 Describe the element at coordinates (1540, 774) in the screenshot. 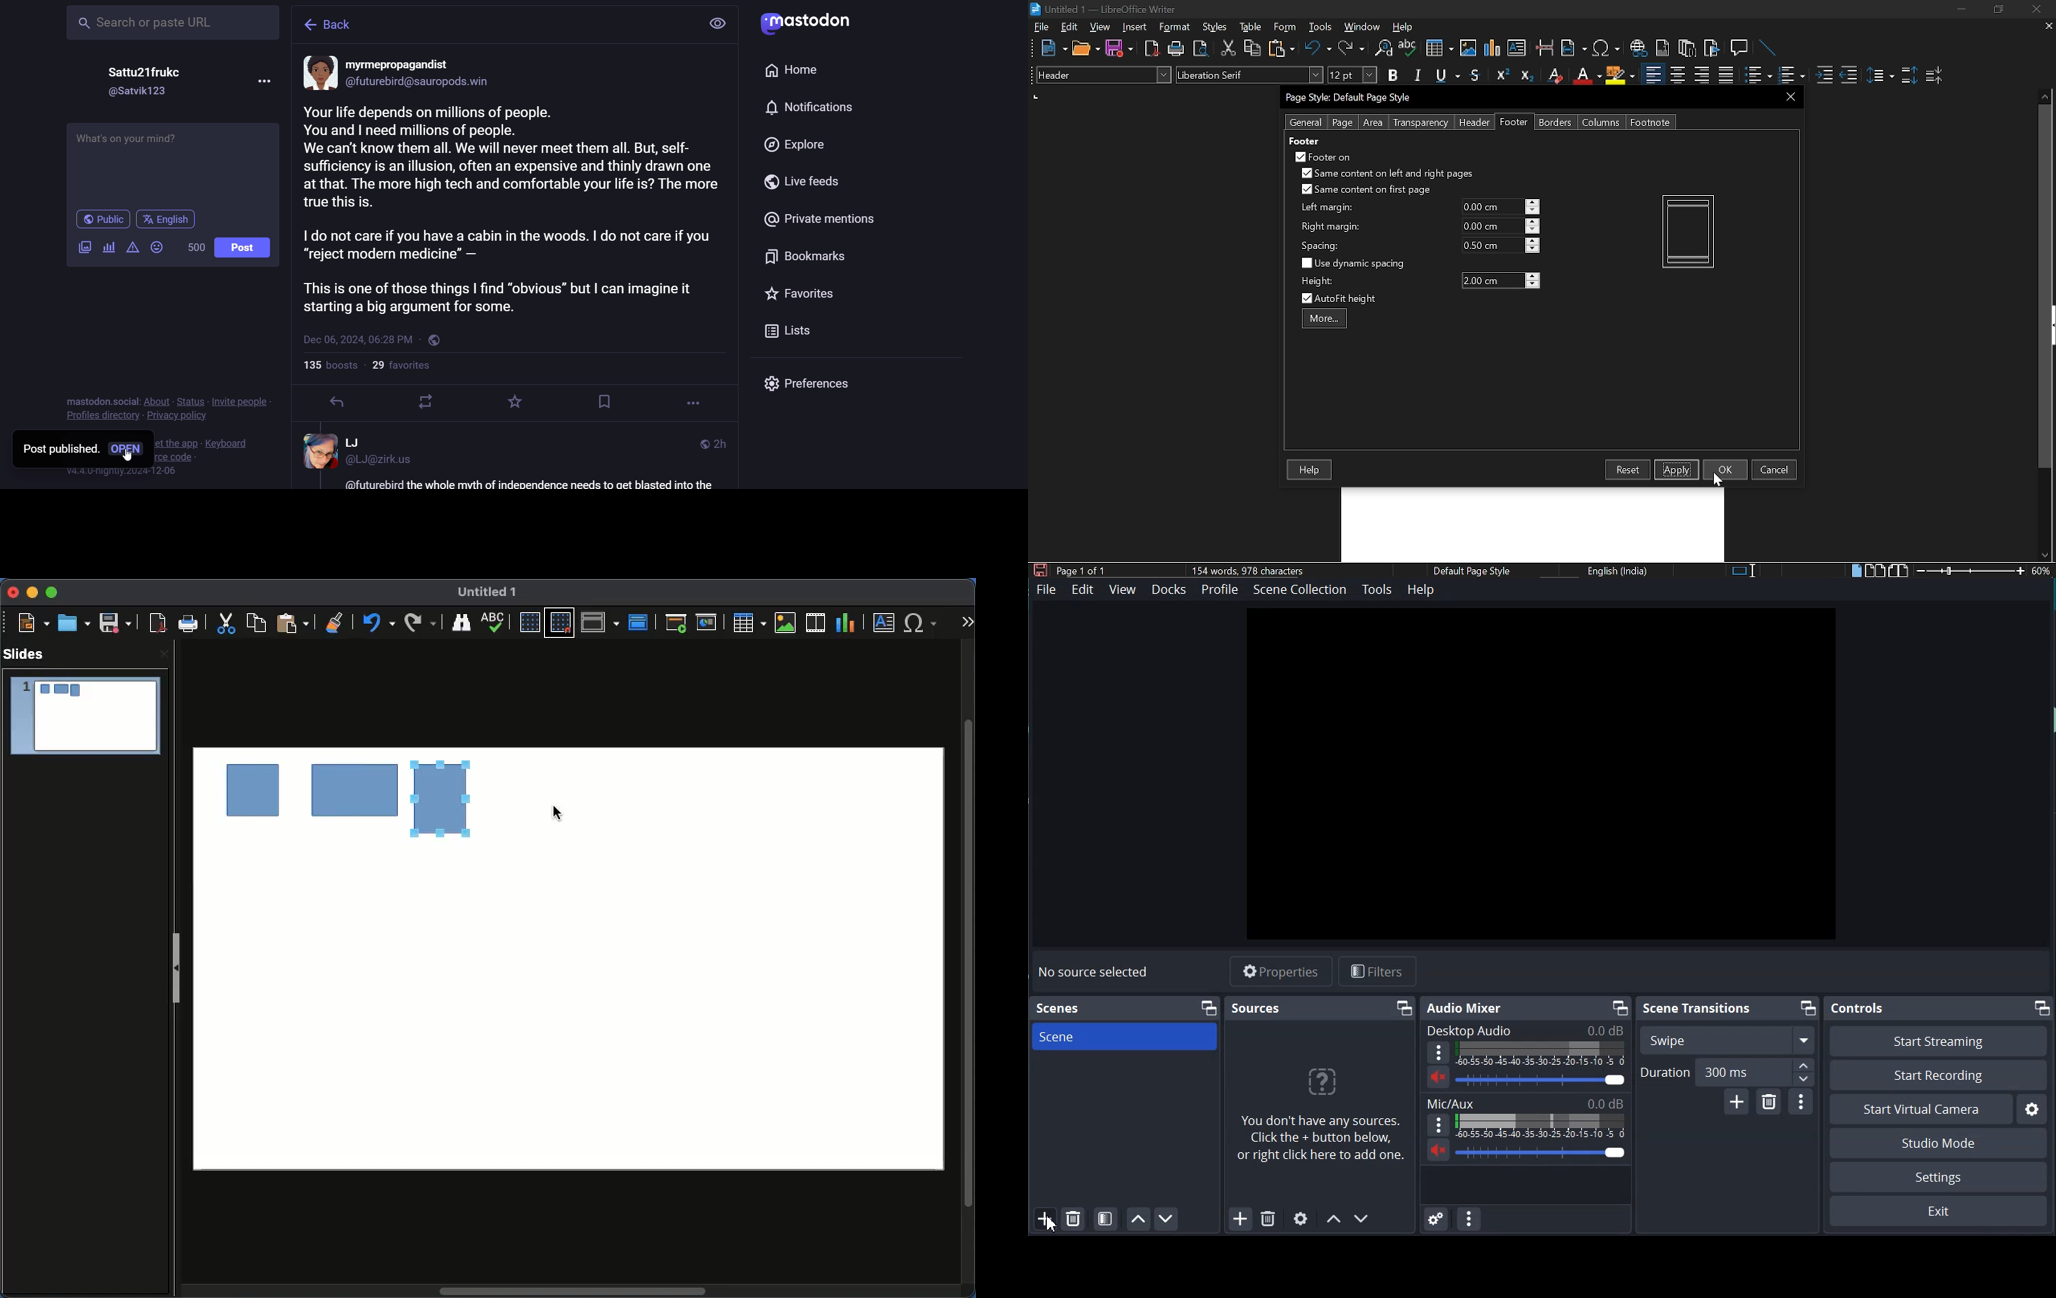

I see `File preview window` at that location.